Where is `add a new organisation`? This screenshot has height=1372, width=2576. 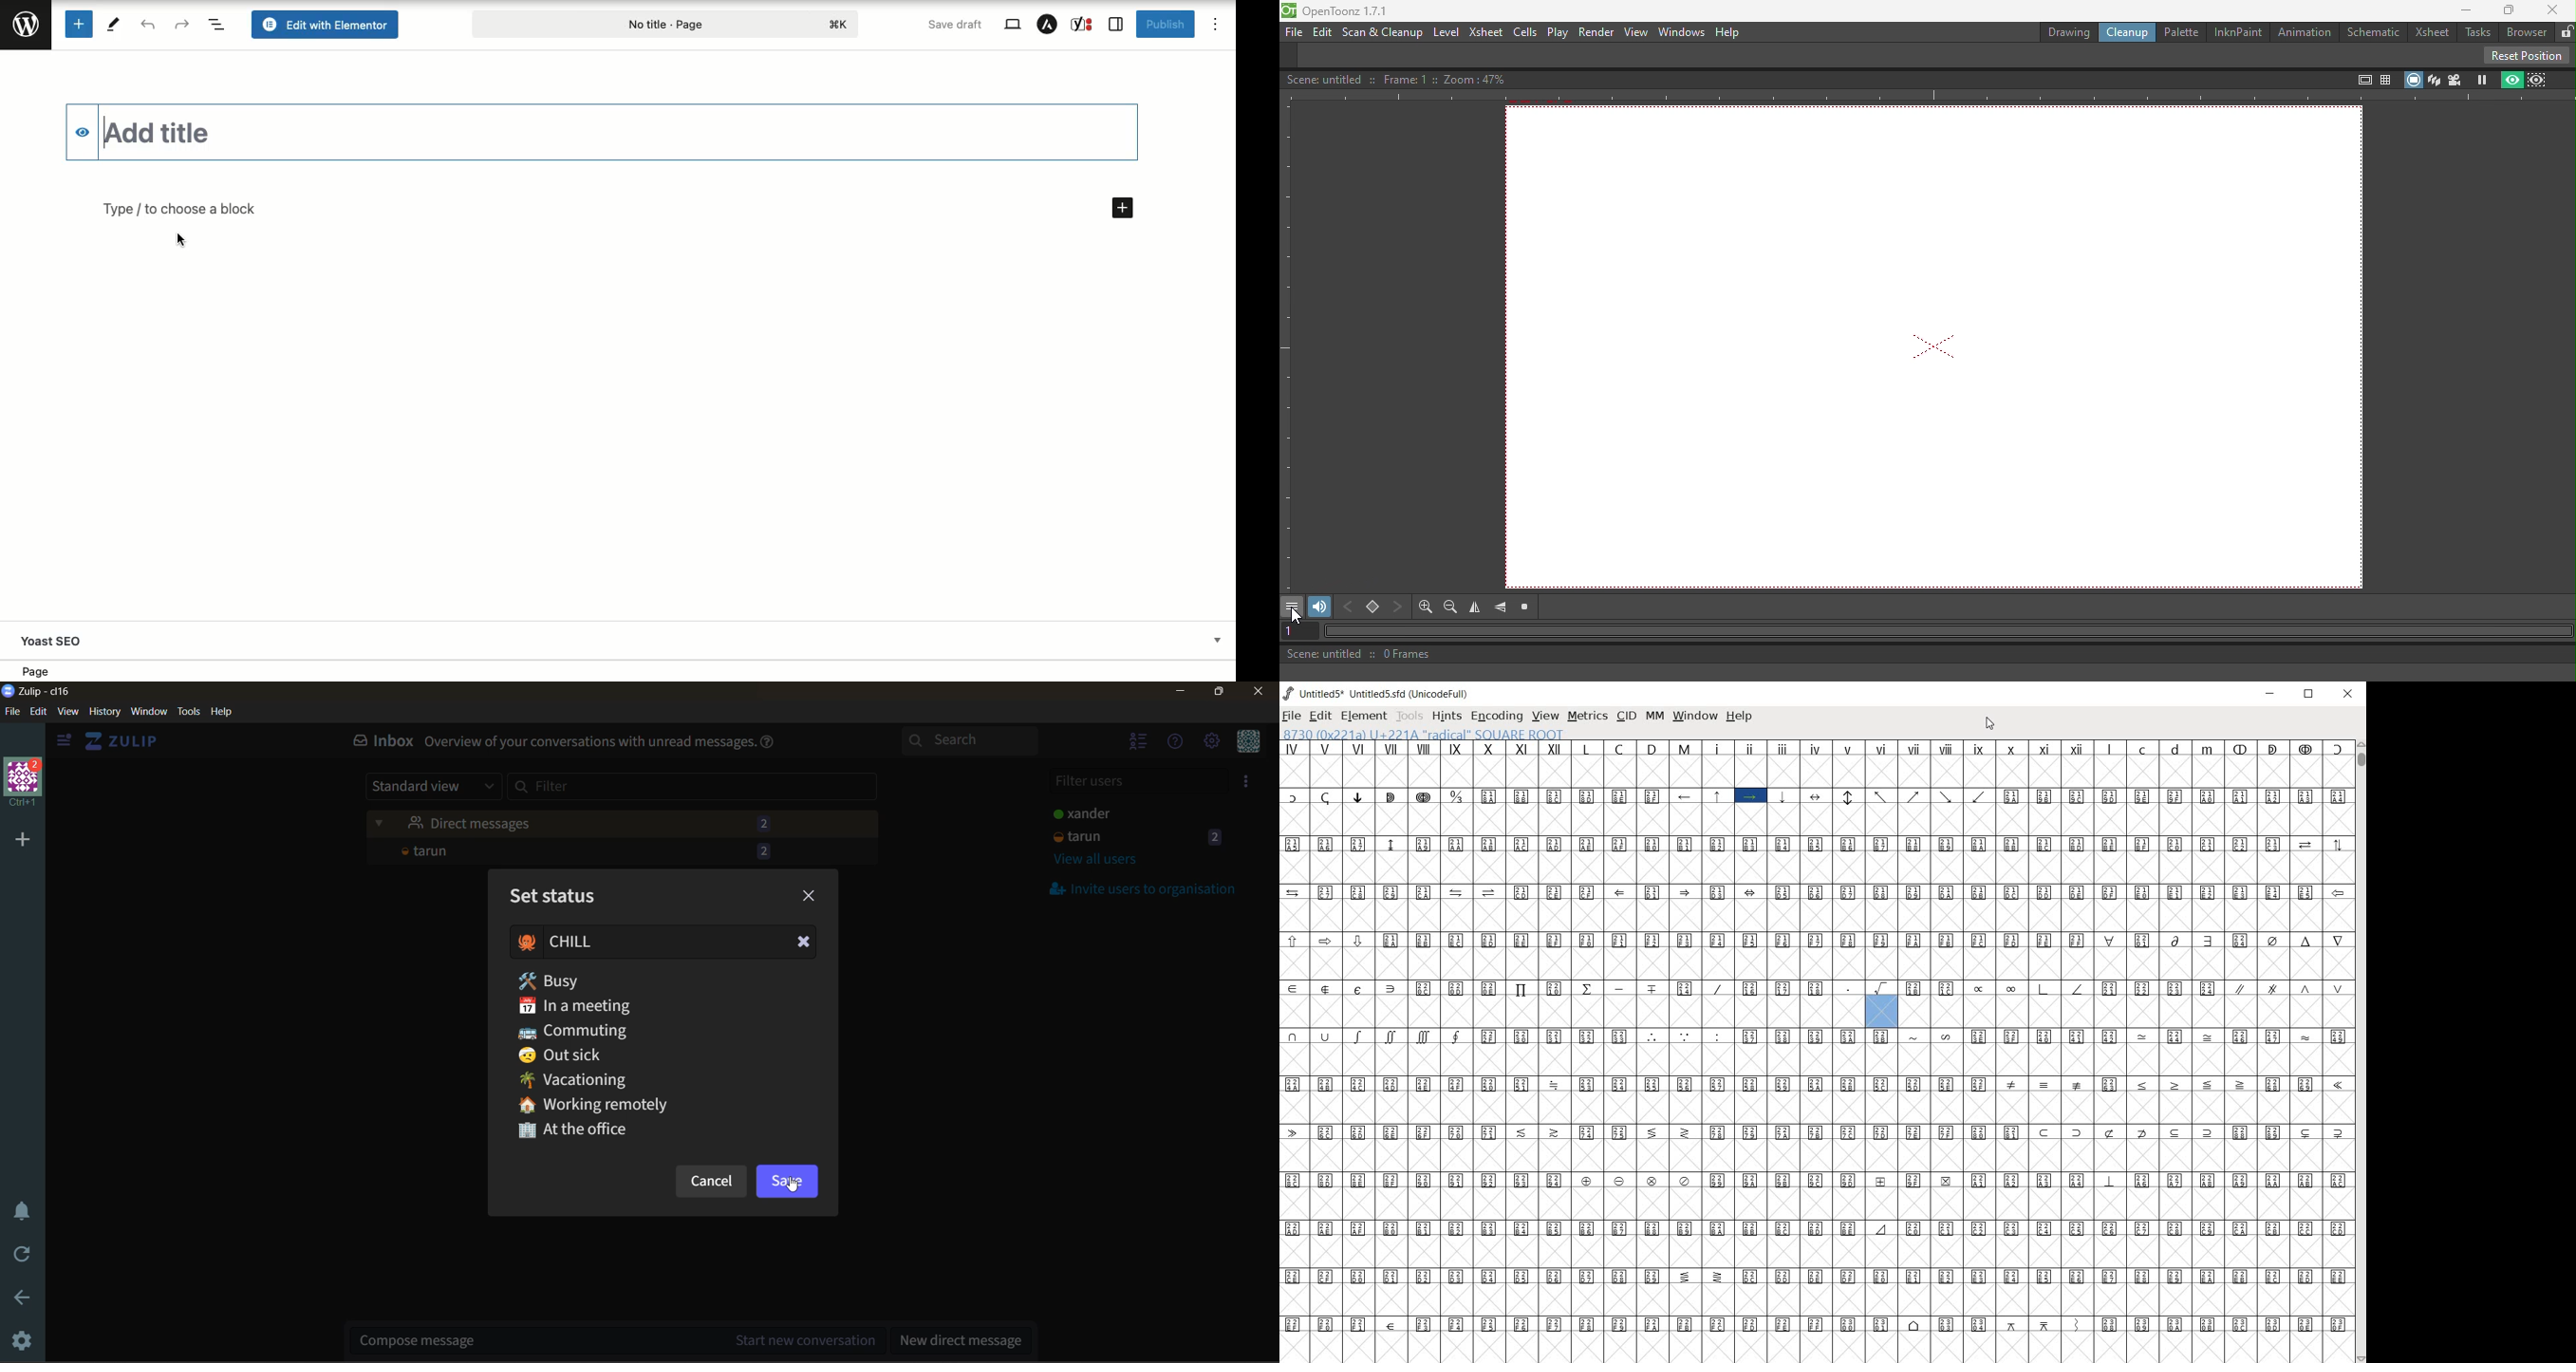 add a new organisation is located at coordinates (21, 838).